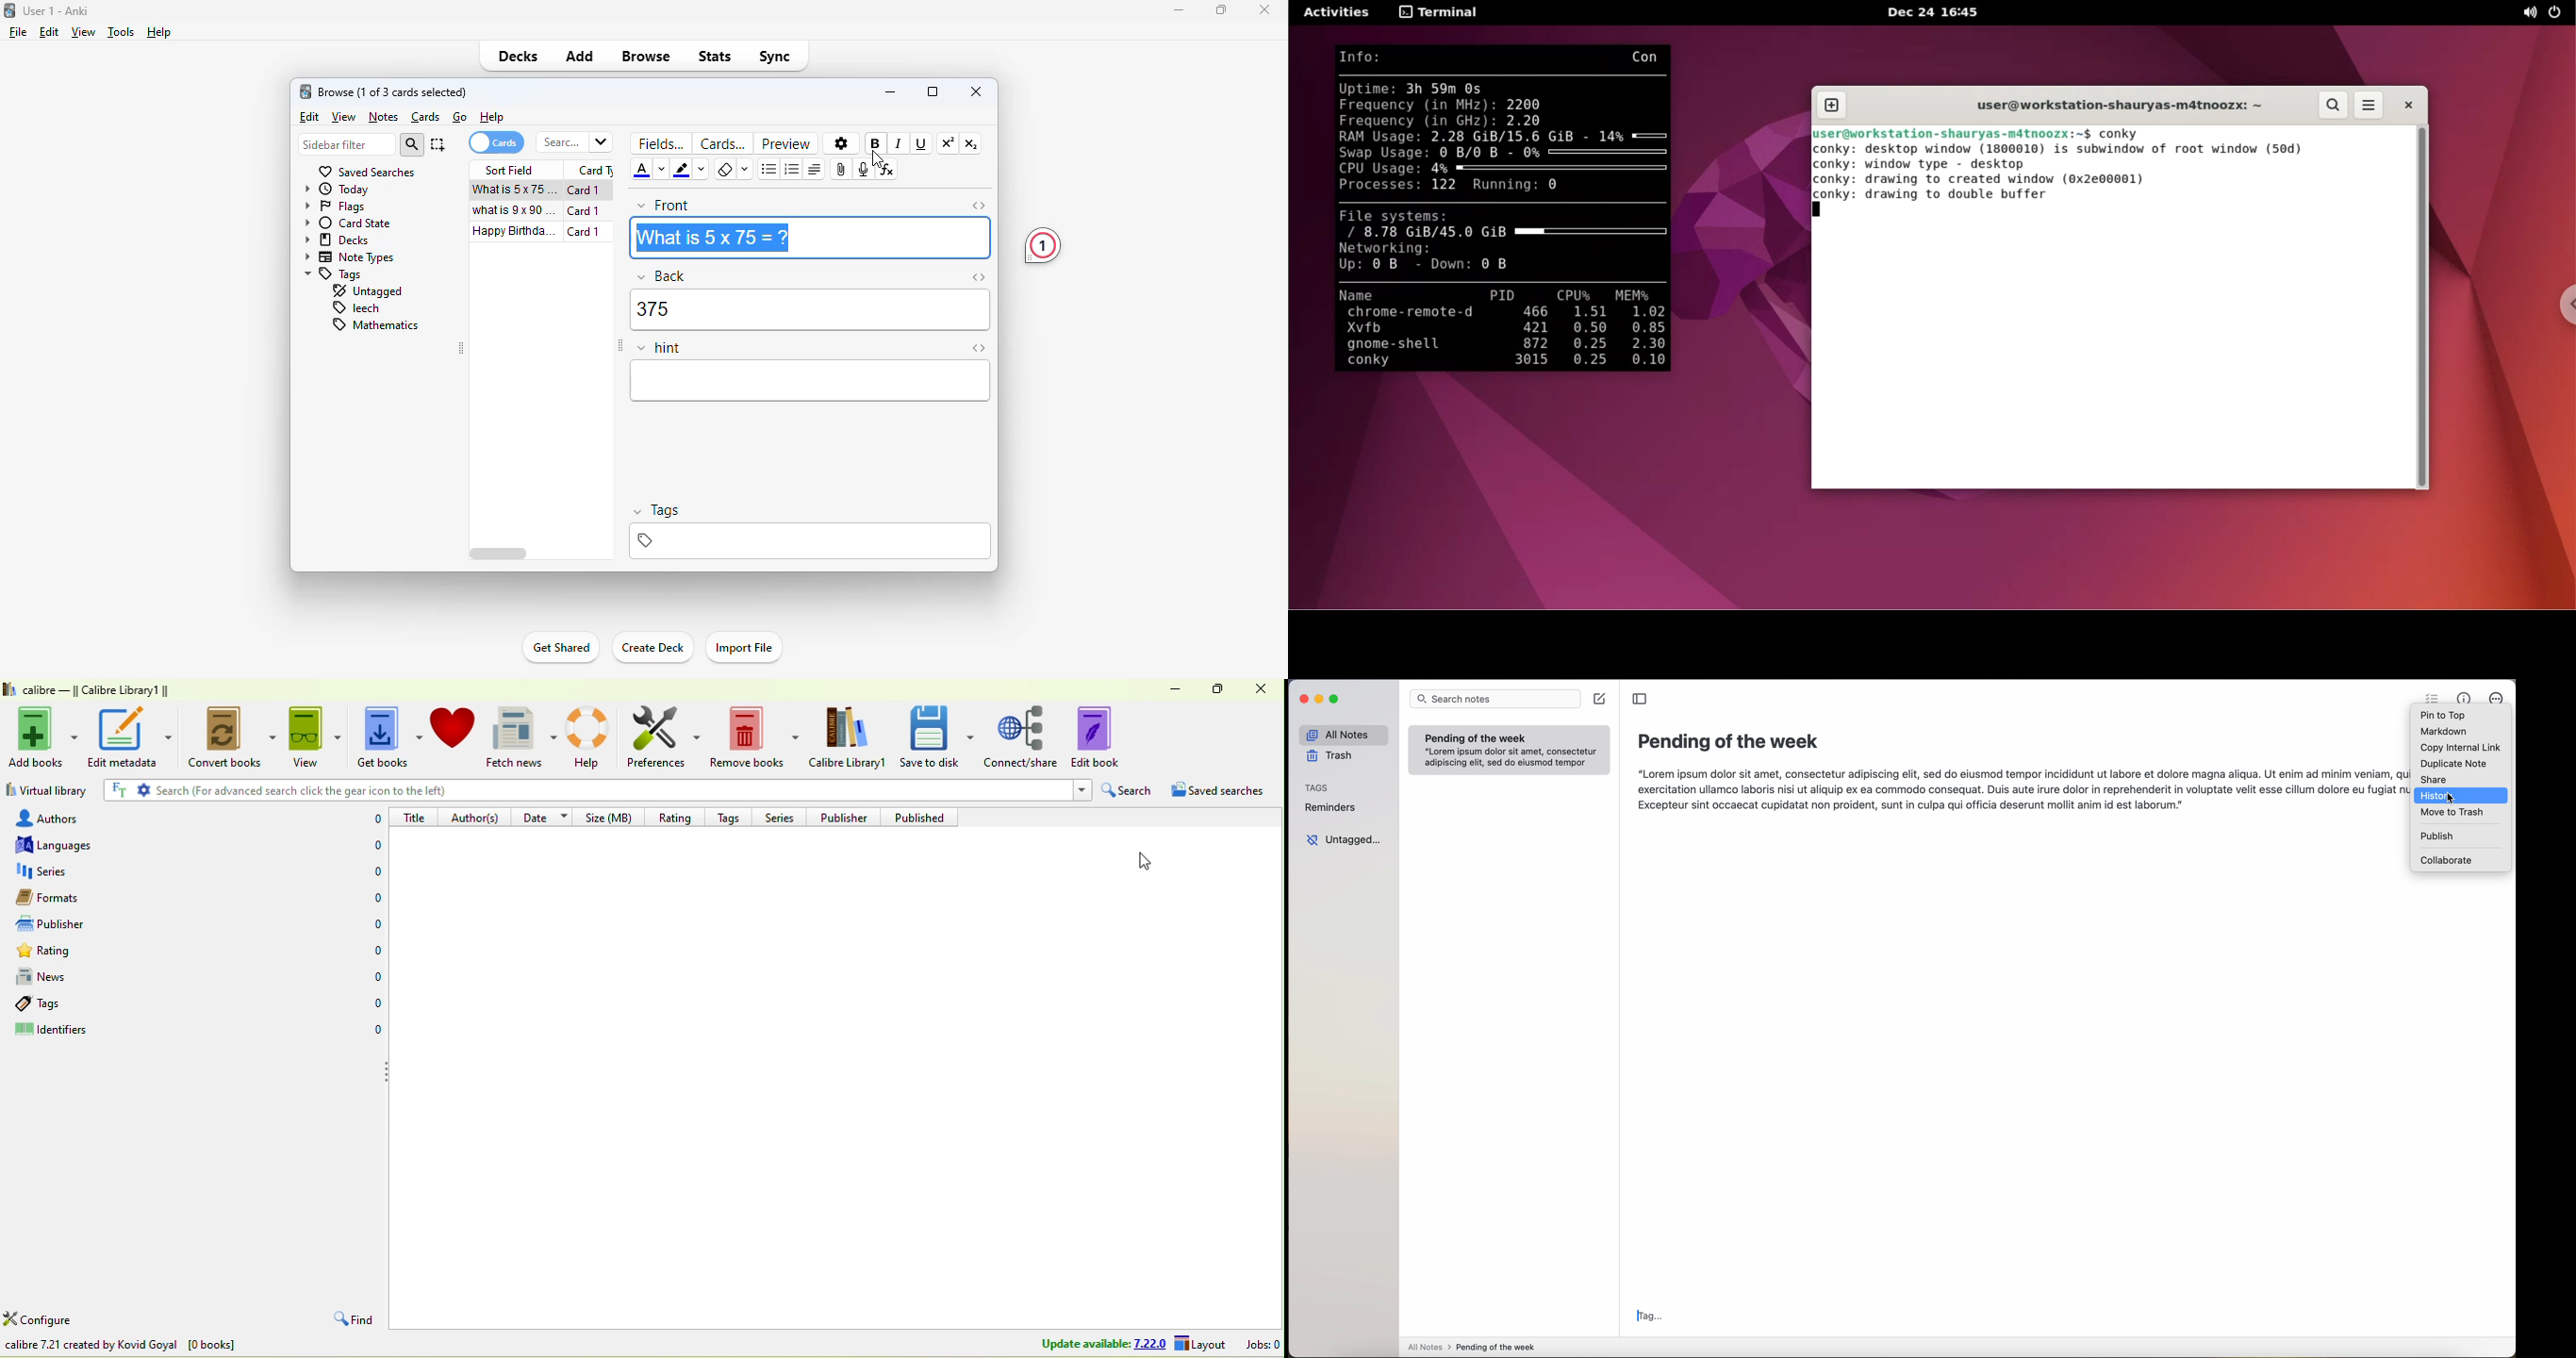 This screenshot has height=1372, width=2576. Describe the element at coordinates (811, 381) in the screenshot. I see `editor` at that location.